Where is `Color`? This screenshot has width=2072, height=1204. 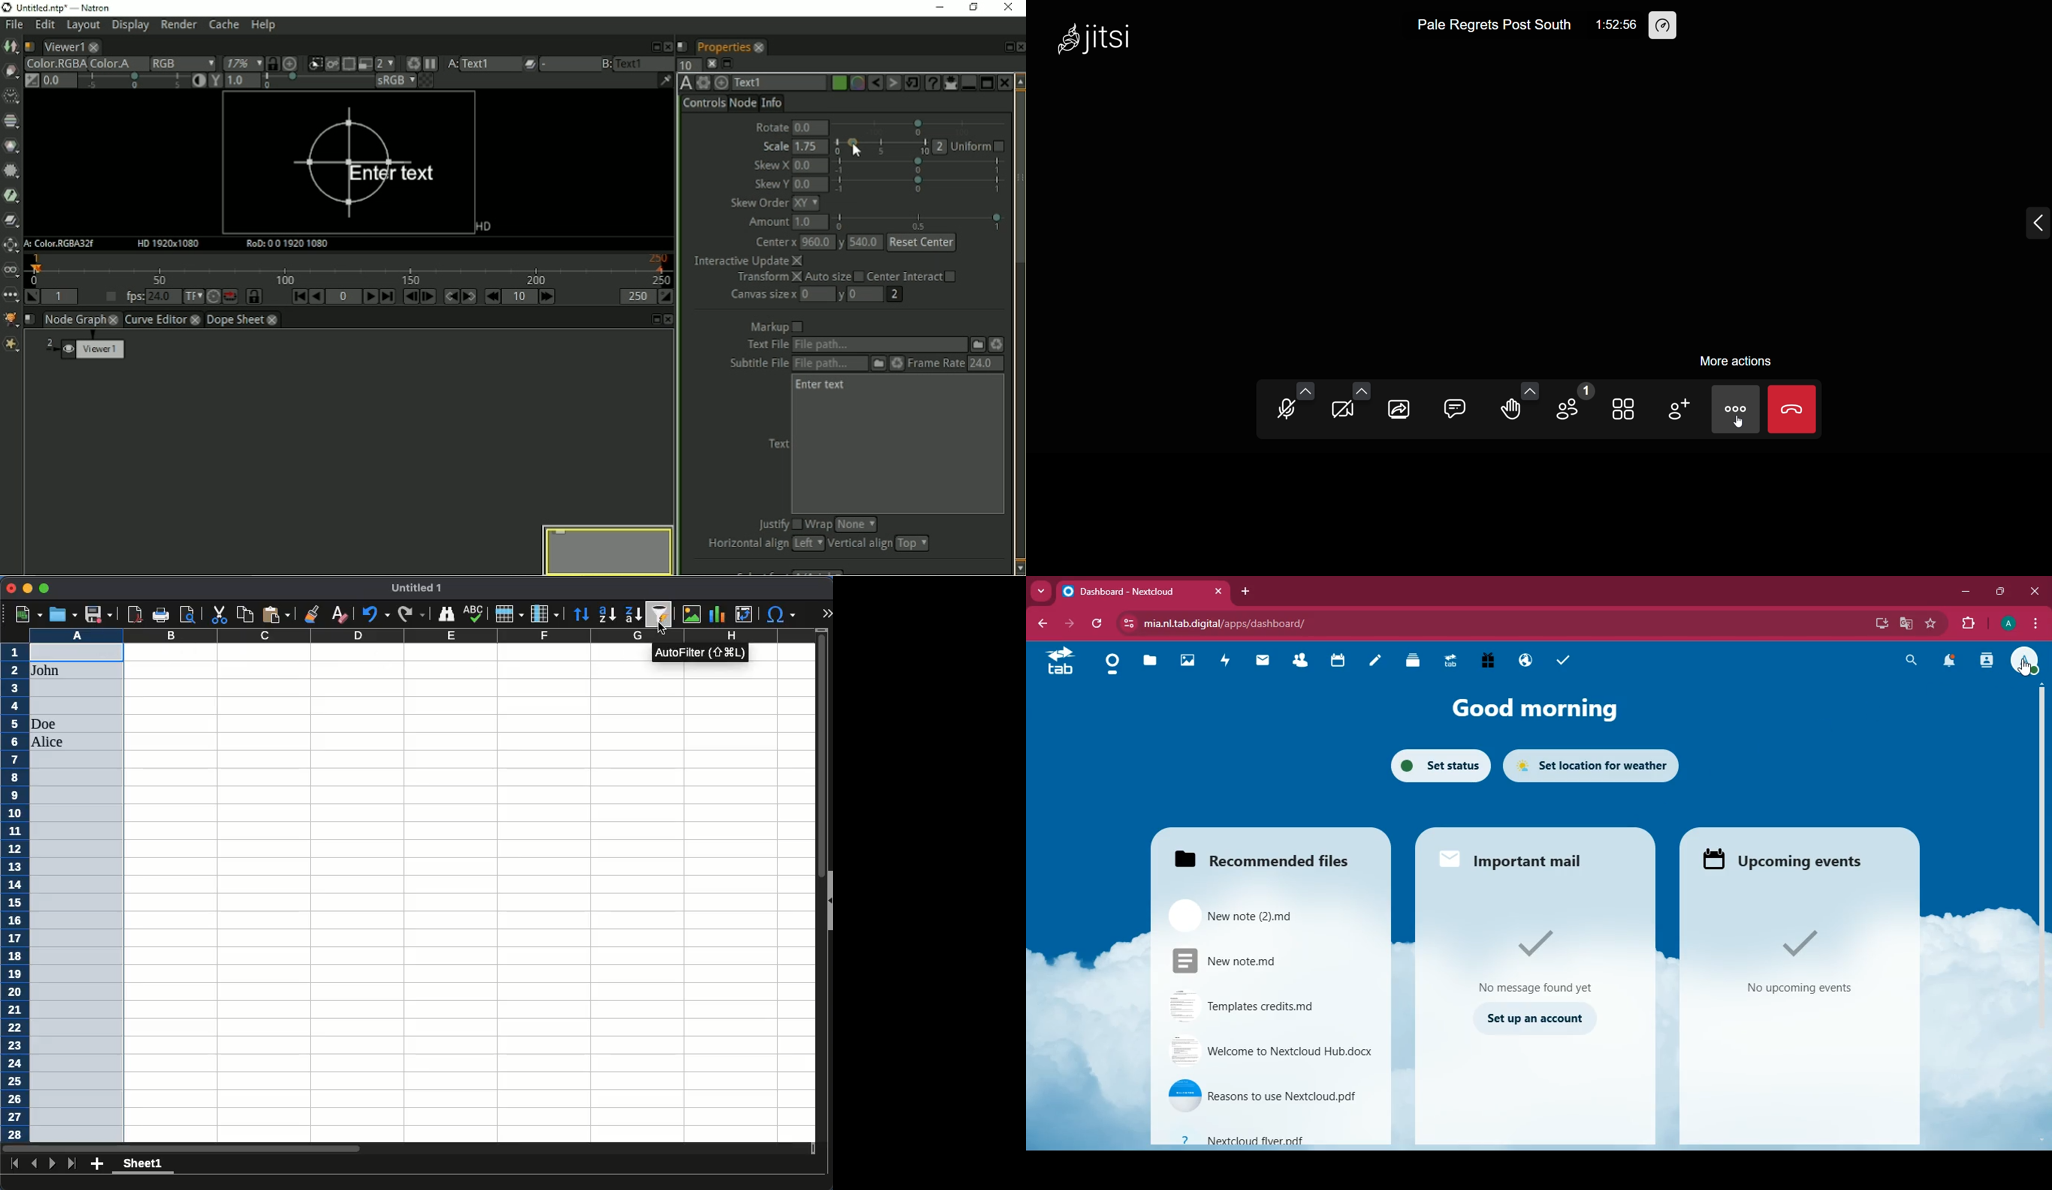
Color is located at coordinates (12, 147).